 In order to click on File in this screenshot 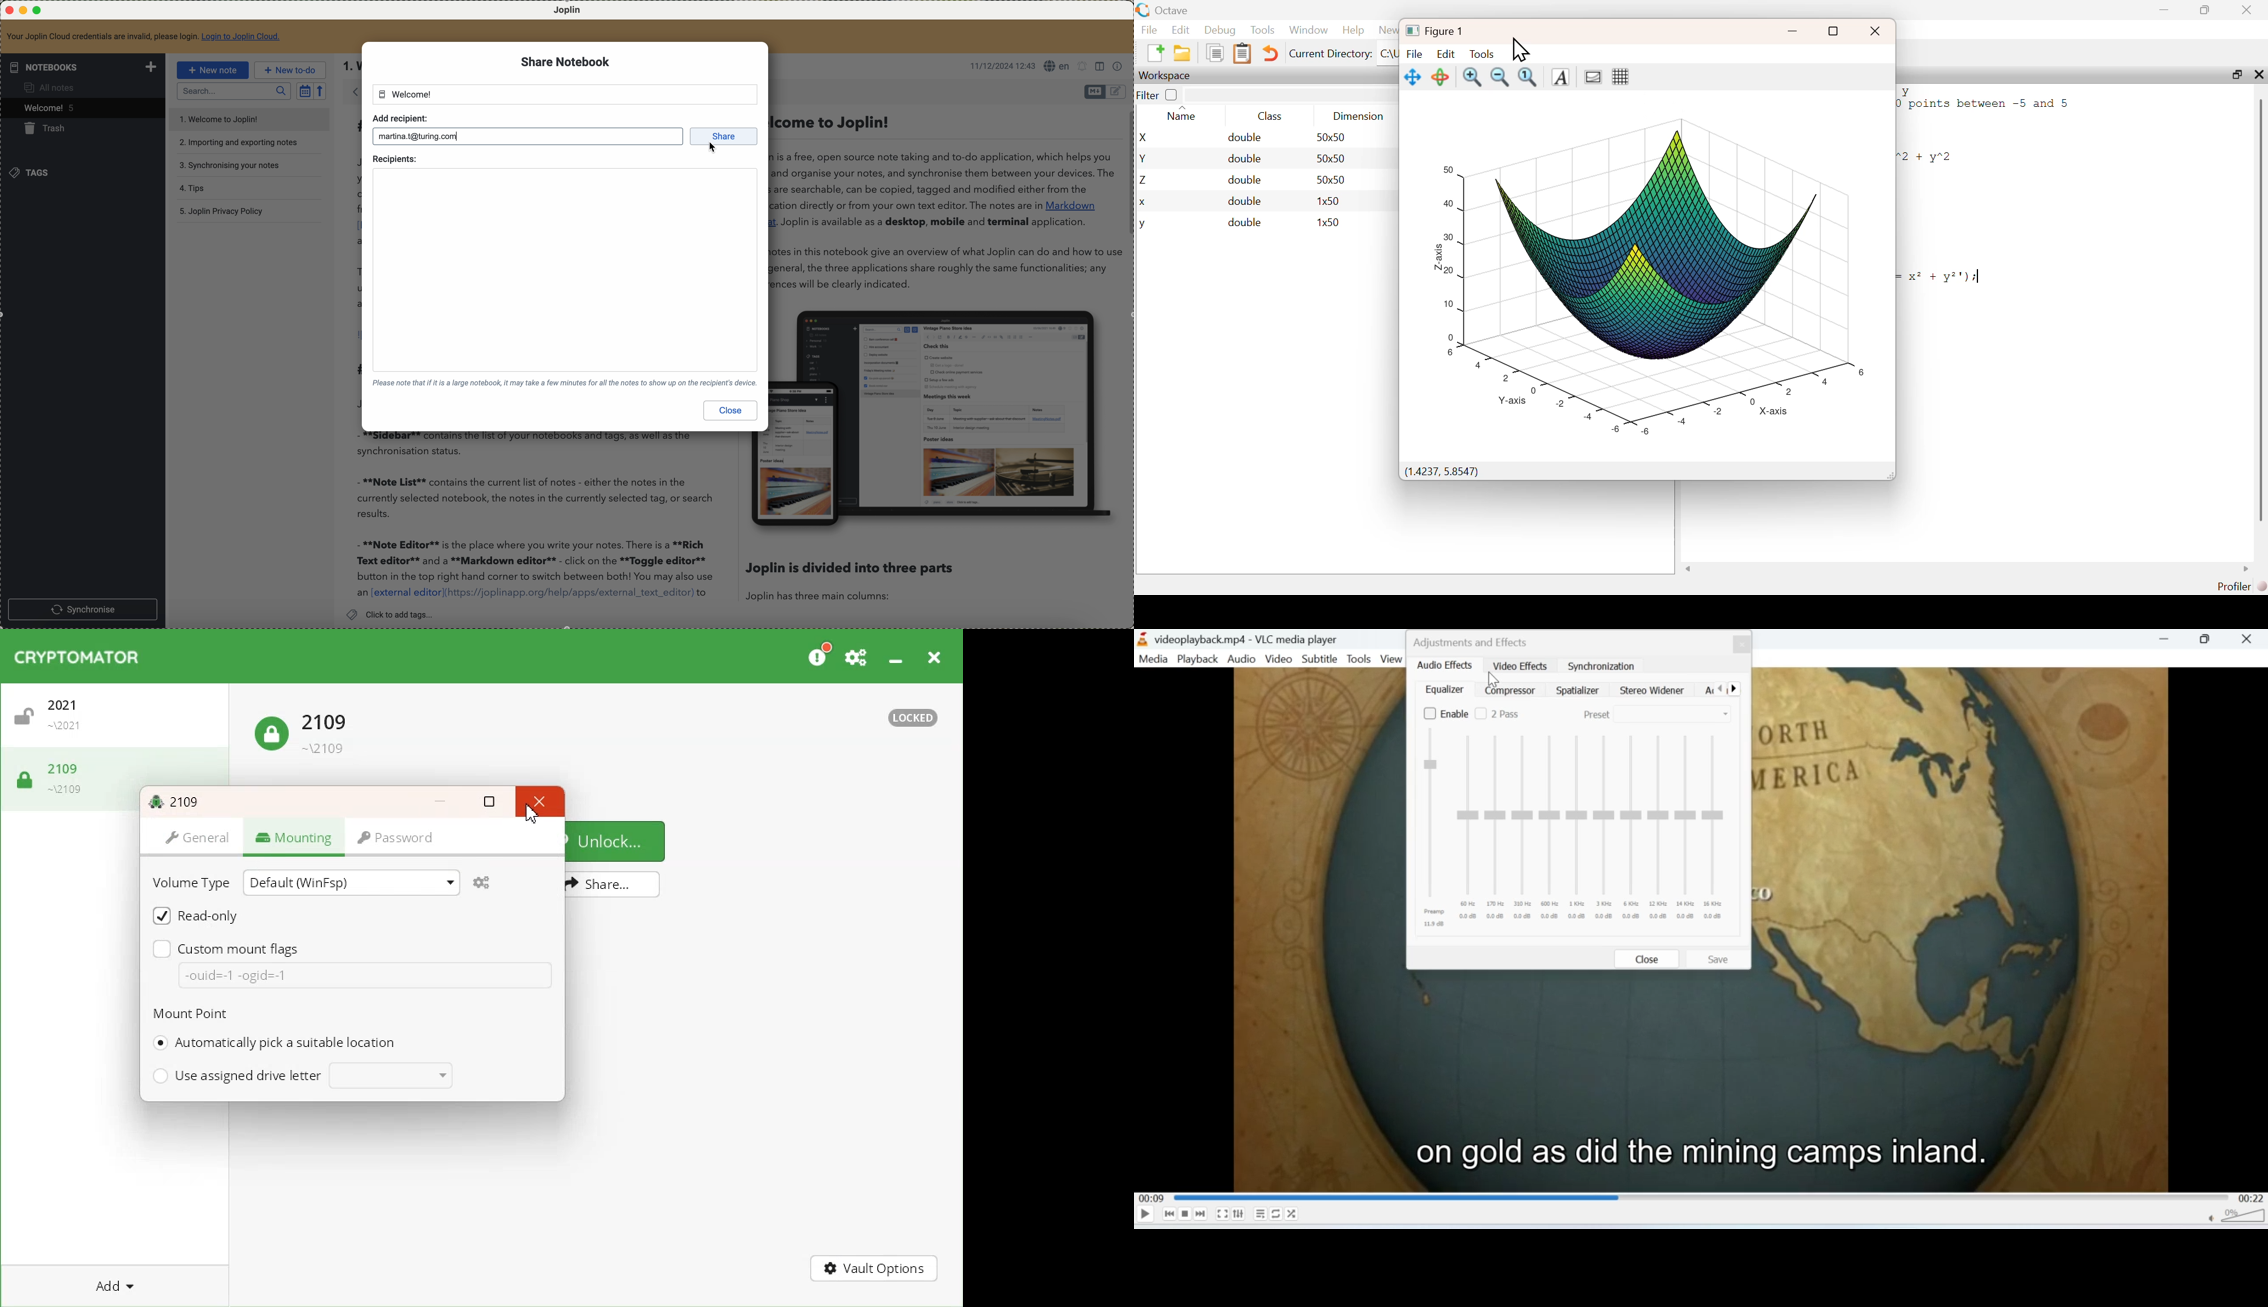, I will do `click(1149, 29)`.